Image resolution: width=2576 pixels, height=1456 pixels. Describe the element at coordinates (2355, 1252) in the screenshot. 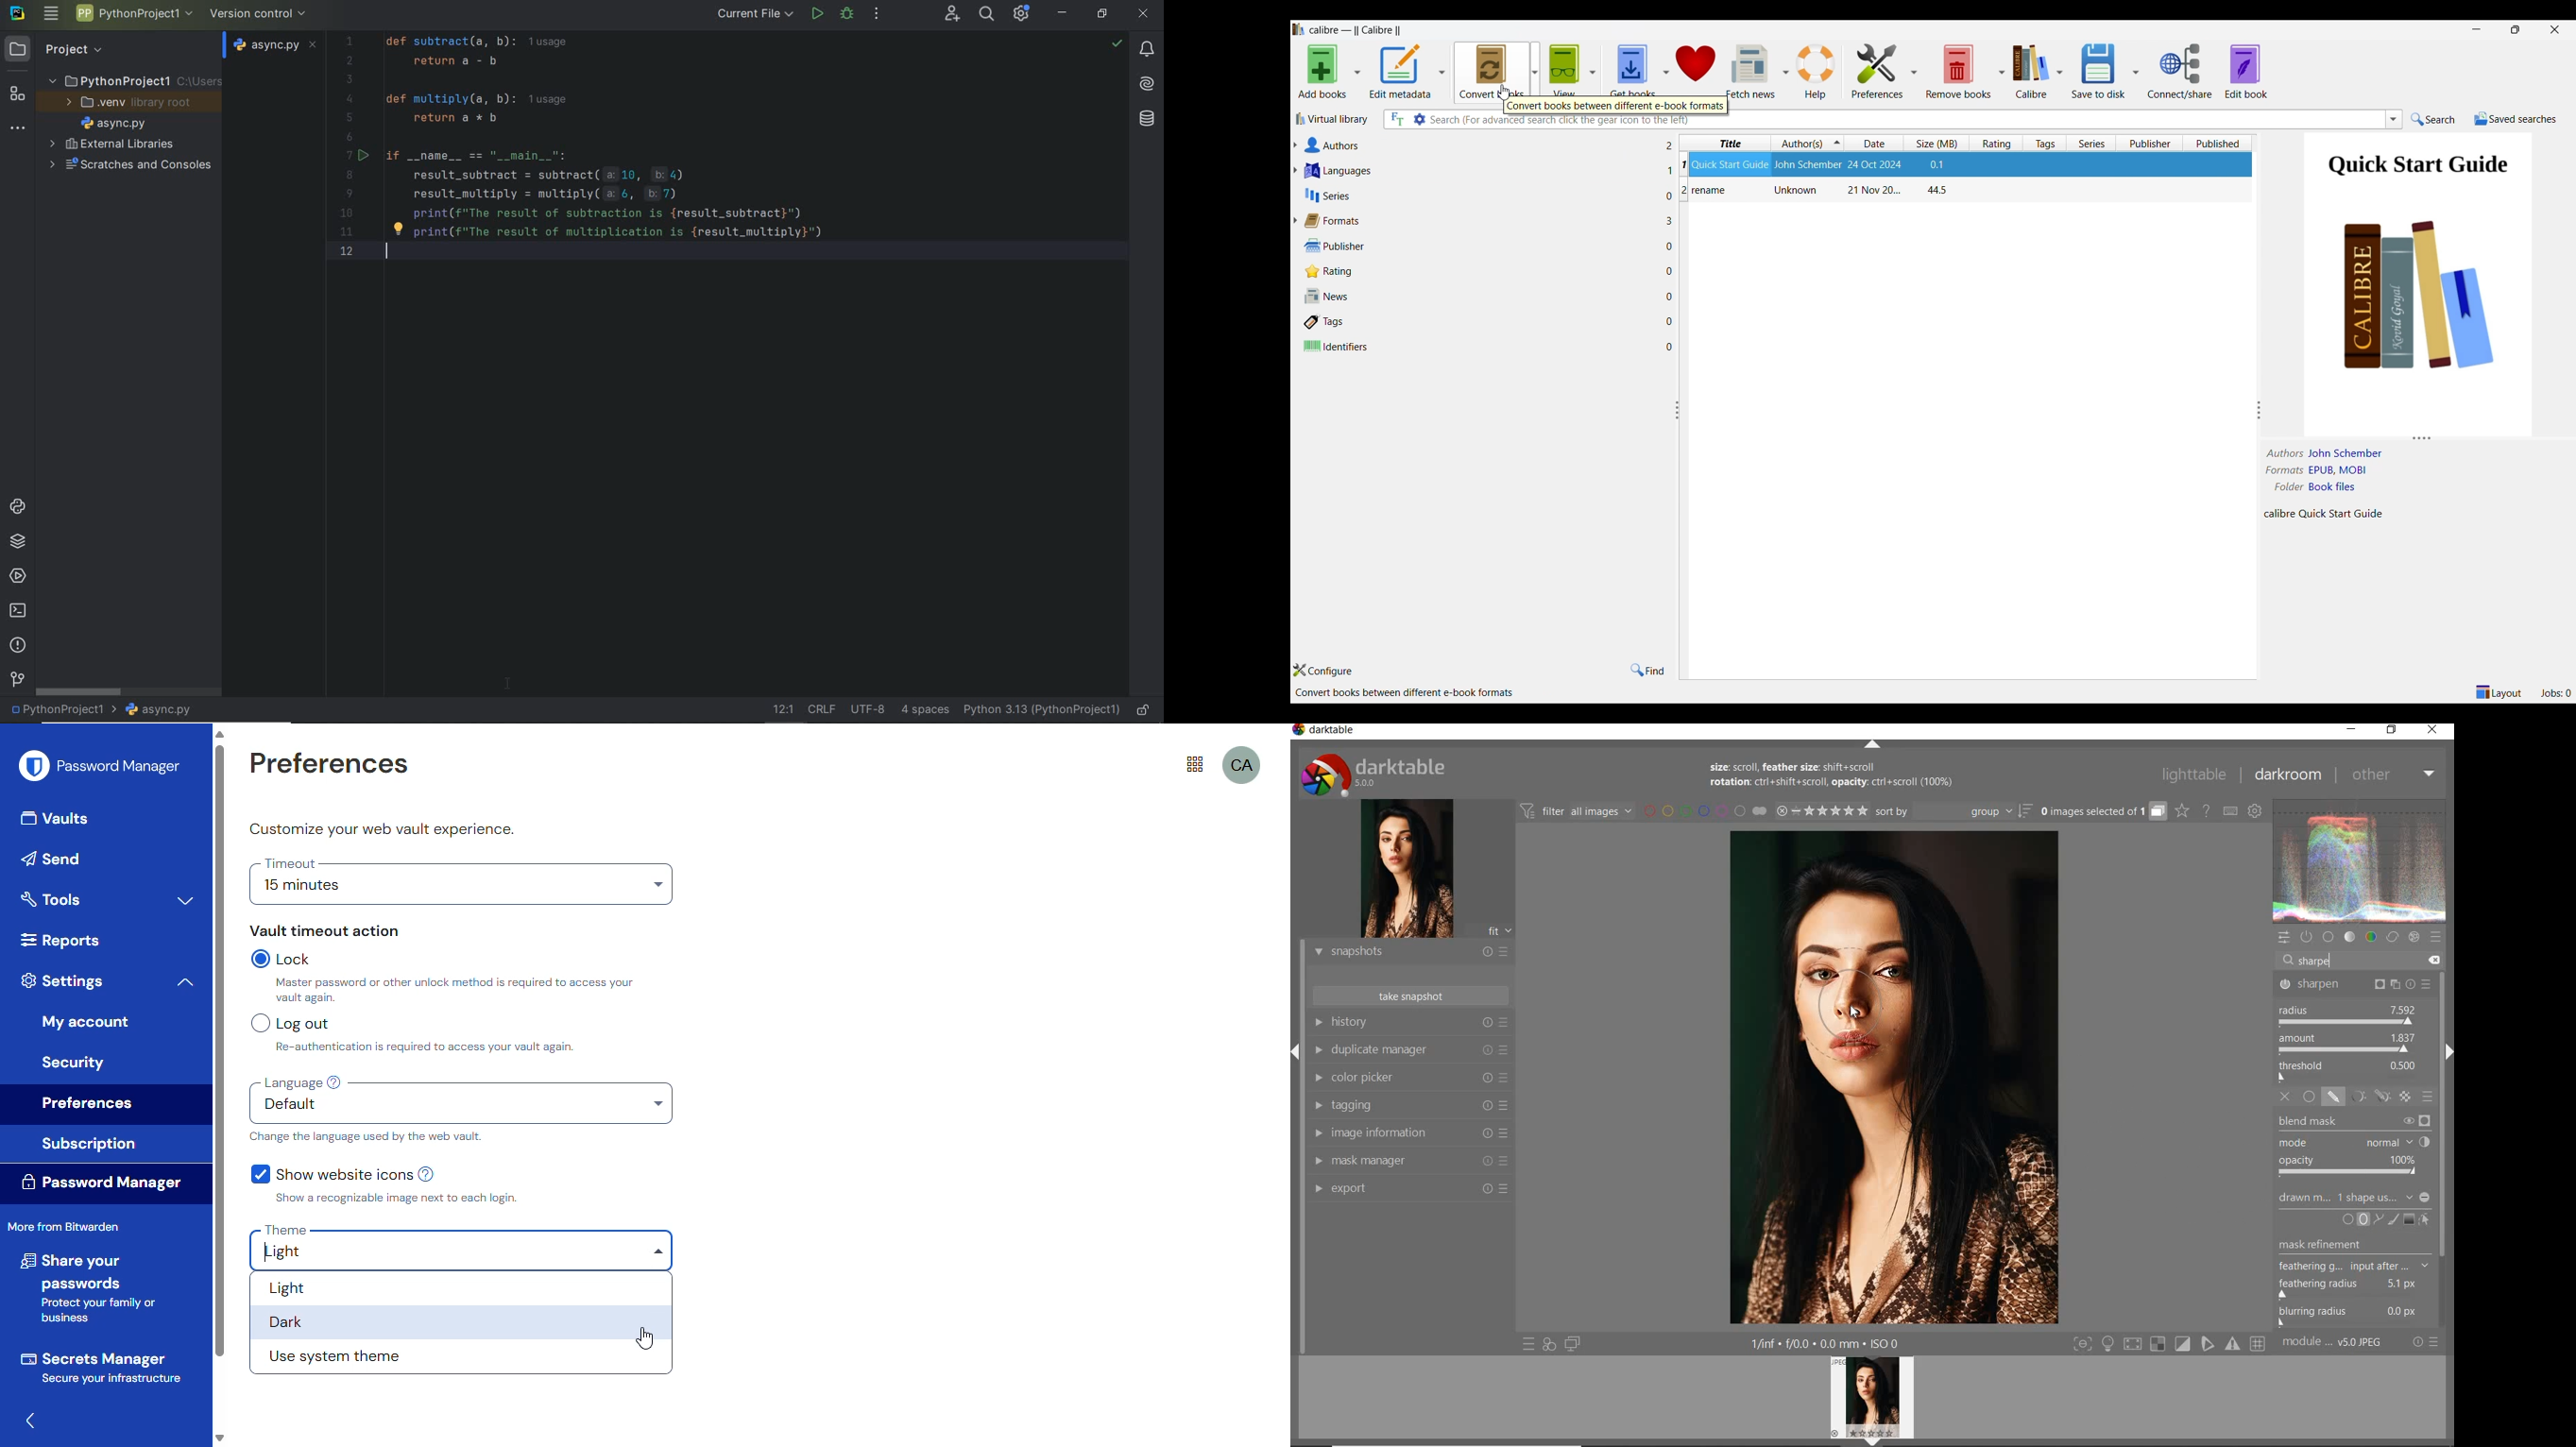

I see `ADD ELLIPSE` at that location.